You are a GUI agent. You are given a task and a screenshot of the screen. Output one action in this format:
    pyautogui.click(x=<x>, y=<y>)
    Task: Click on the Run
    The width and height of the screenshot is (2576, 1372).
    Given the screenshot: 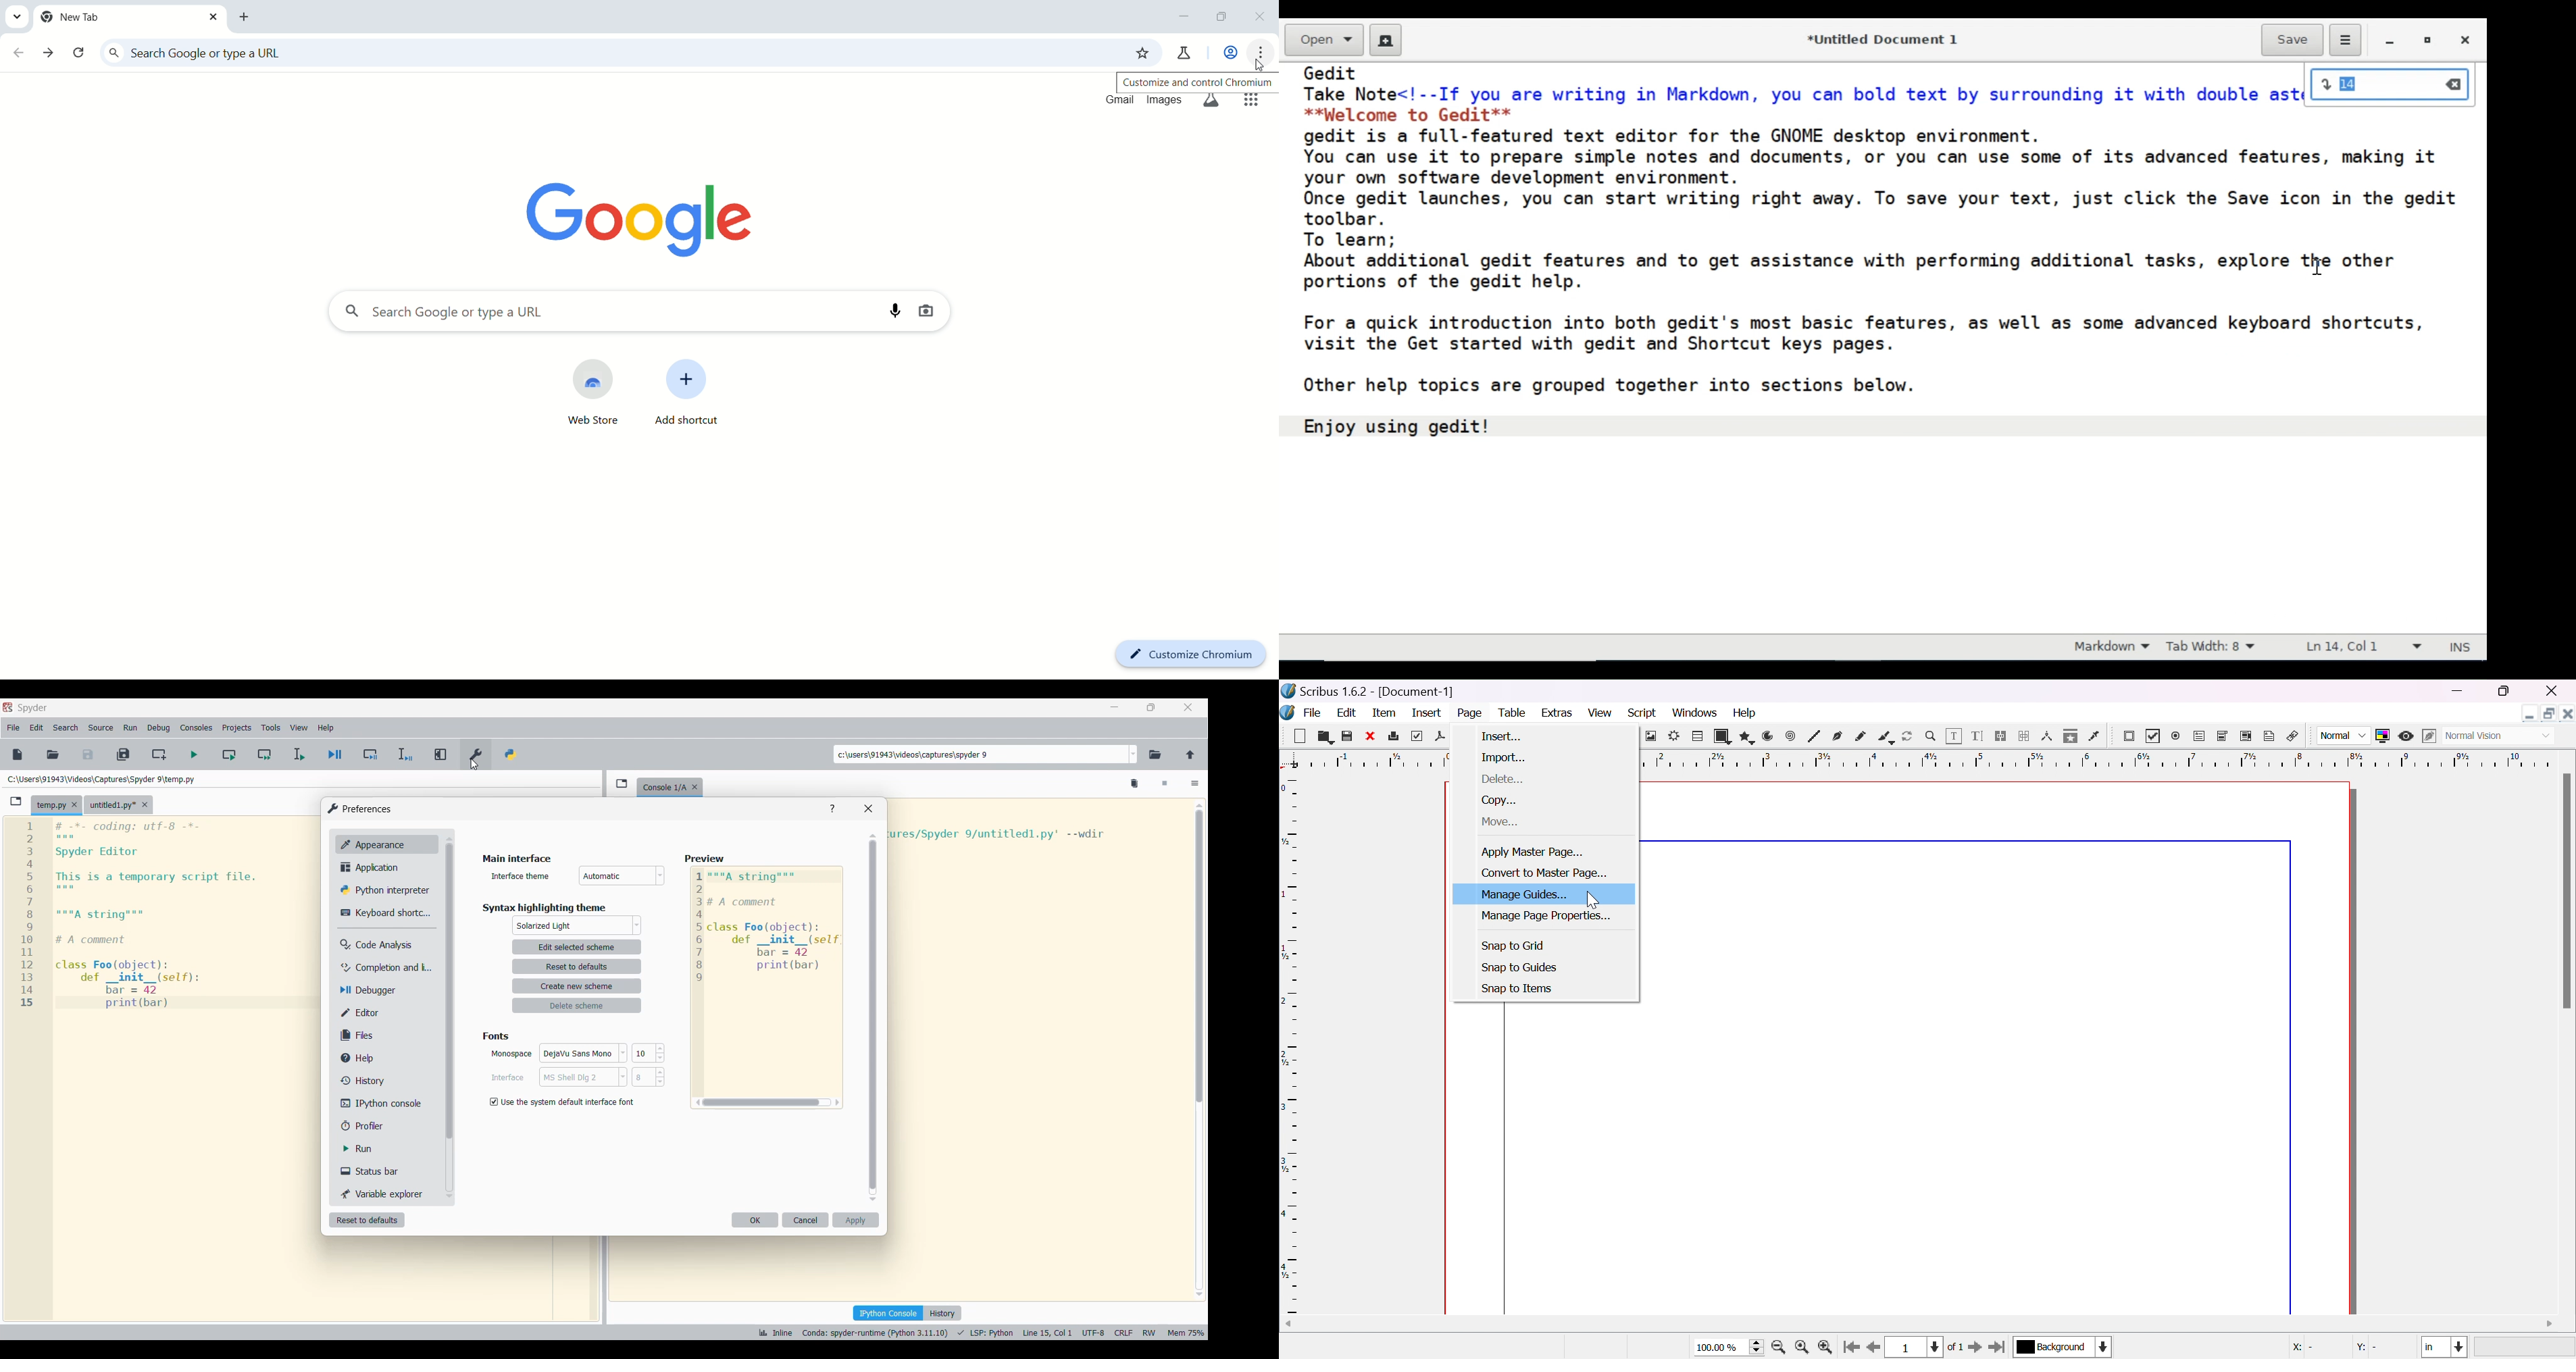 What is the action you would take?
    pyautogui.click(x=387, y=1149)
    